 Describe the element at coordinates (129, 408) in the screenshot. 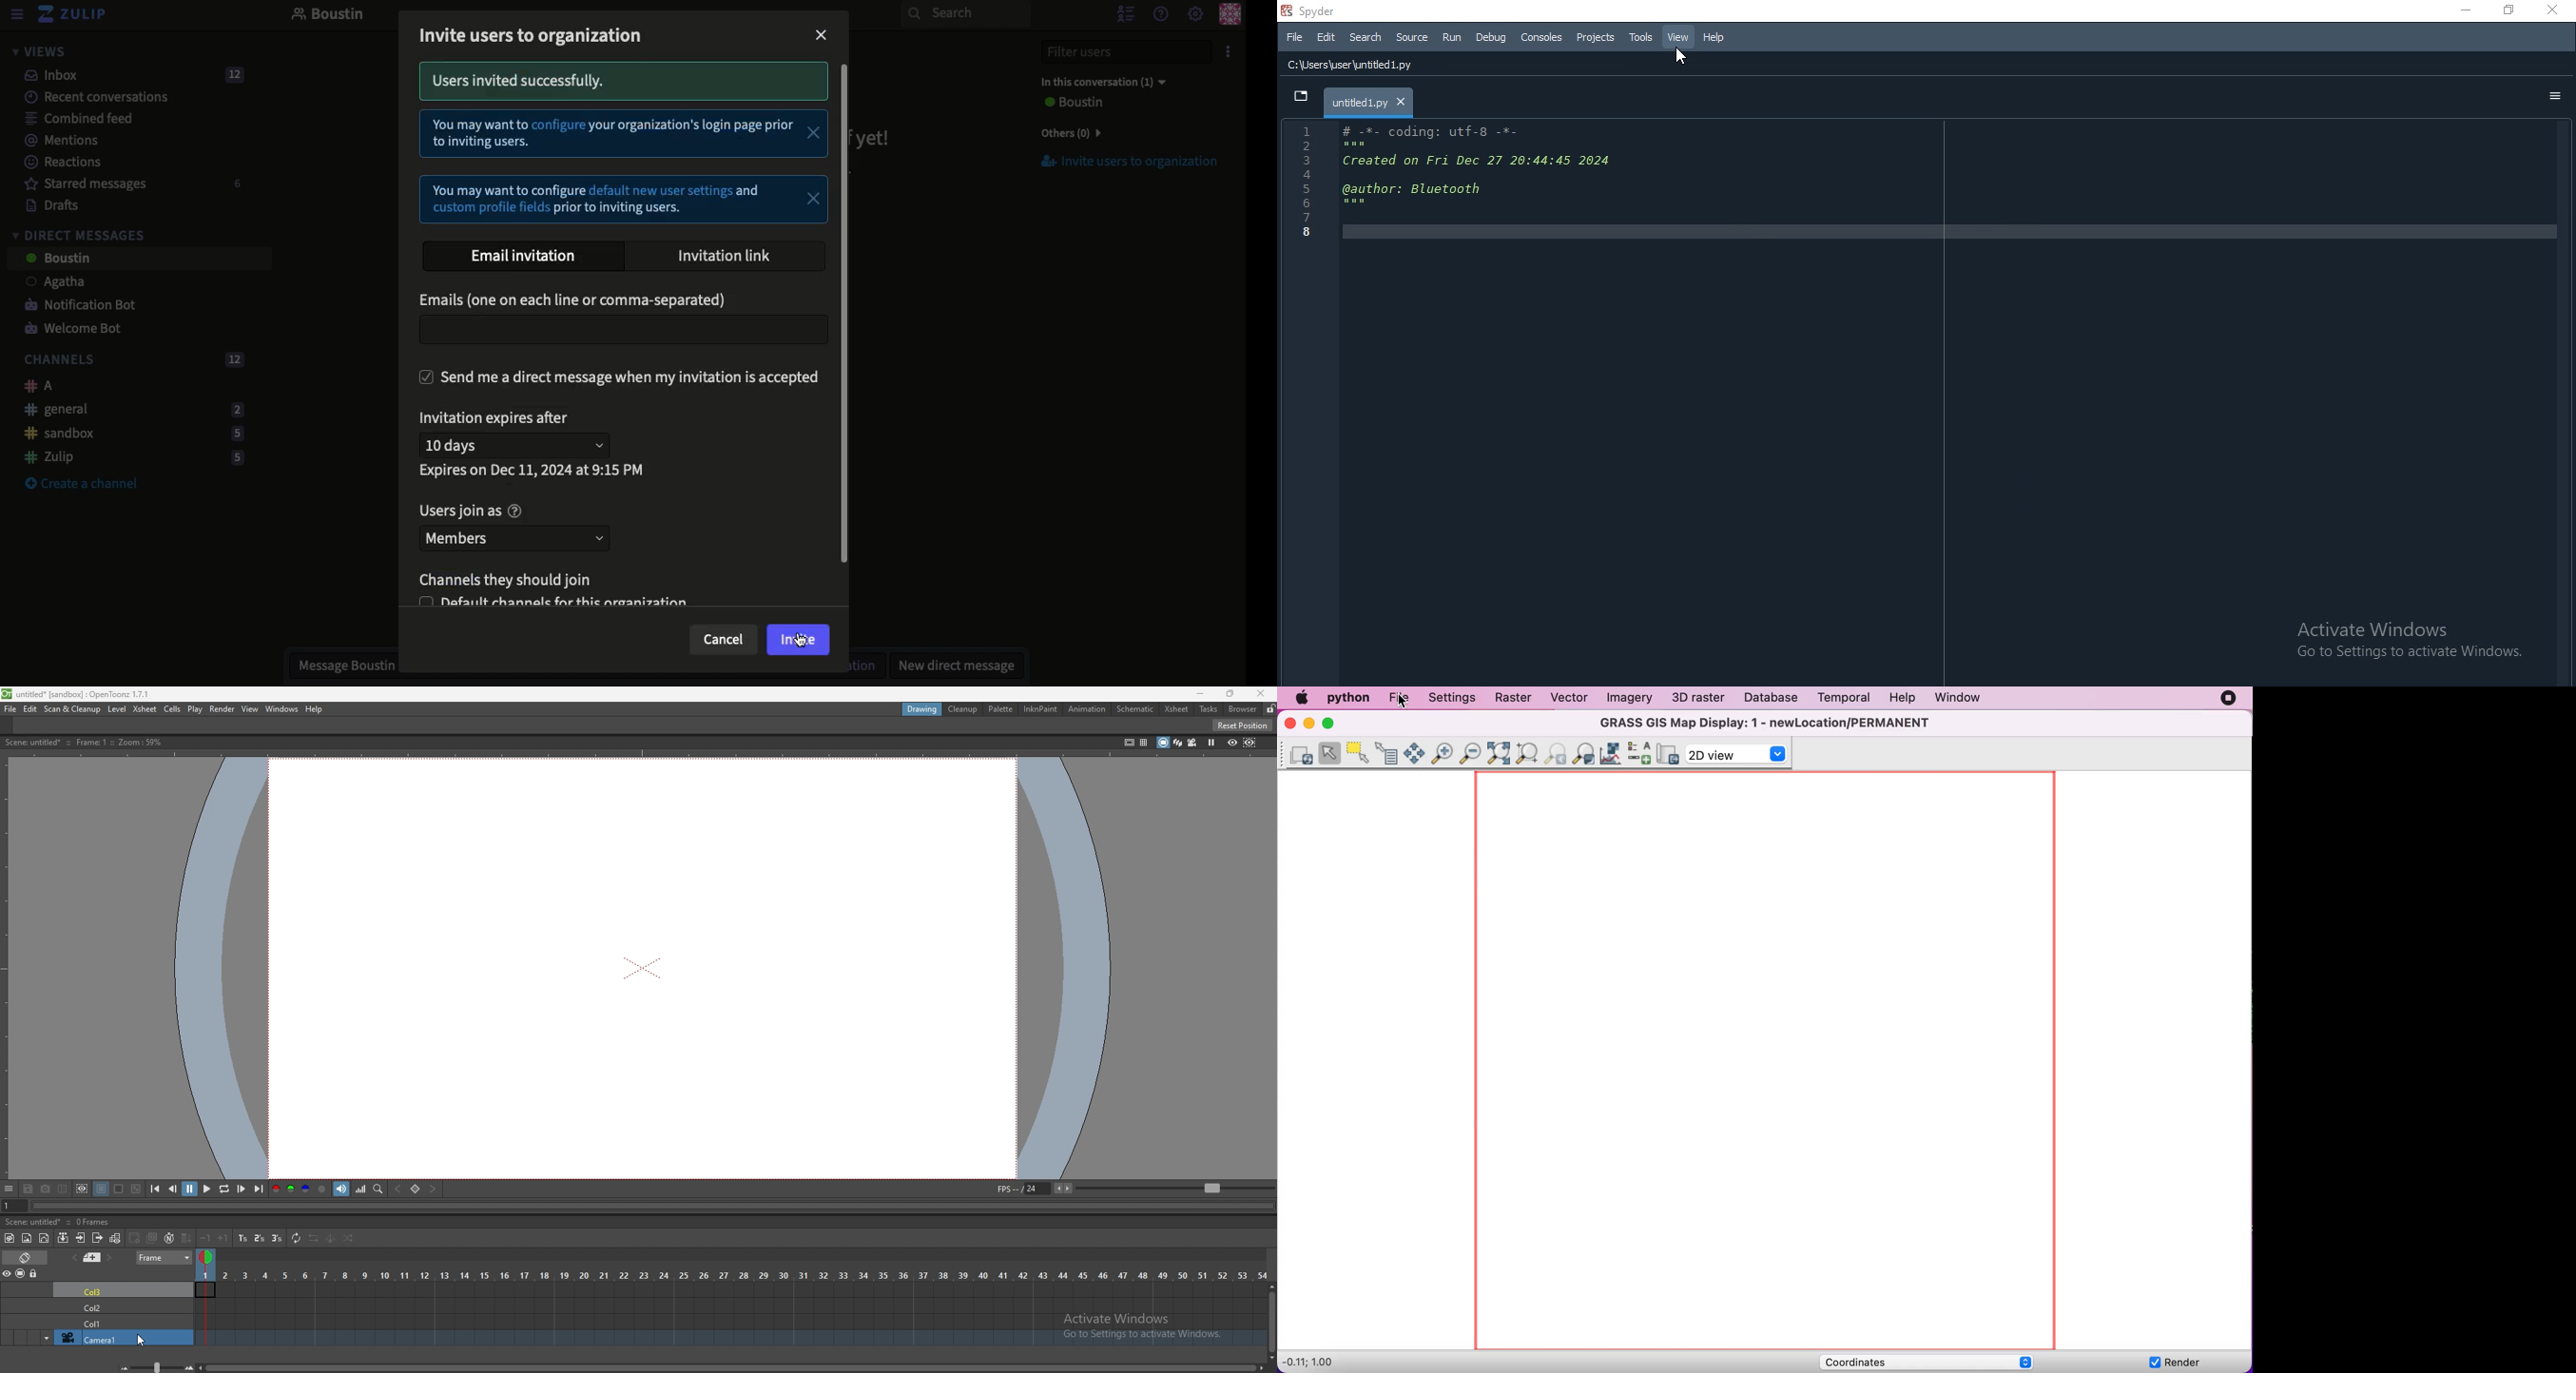

I see `General ` at that location.